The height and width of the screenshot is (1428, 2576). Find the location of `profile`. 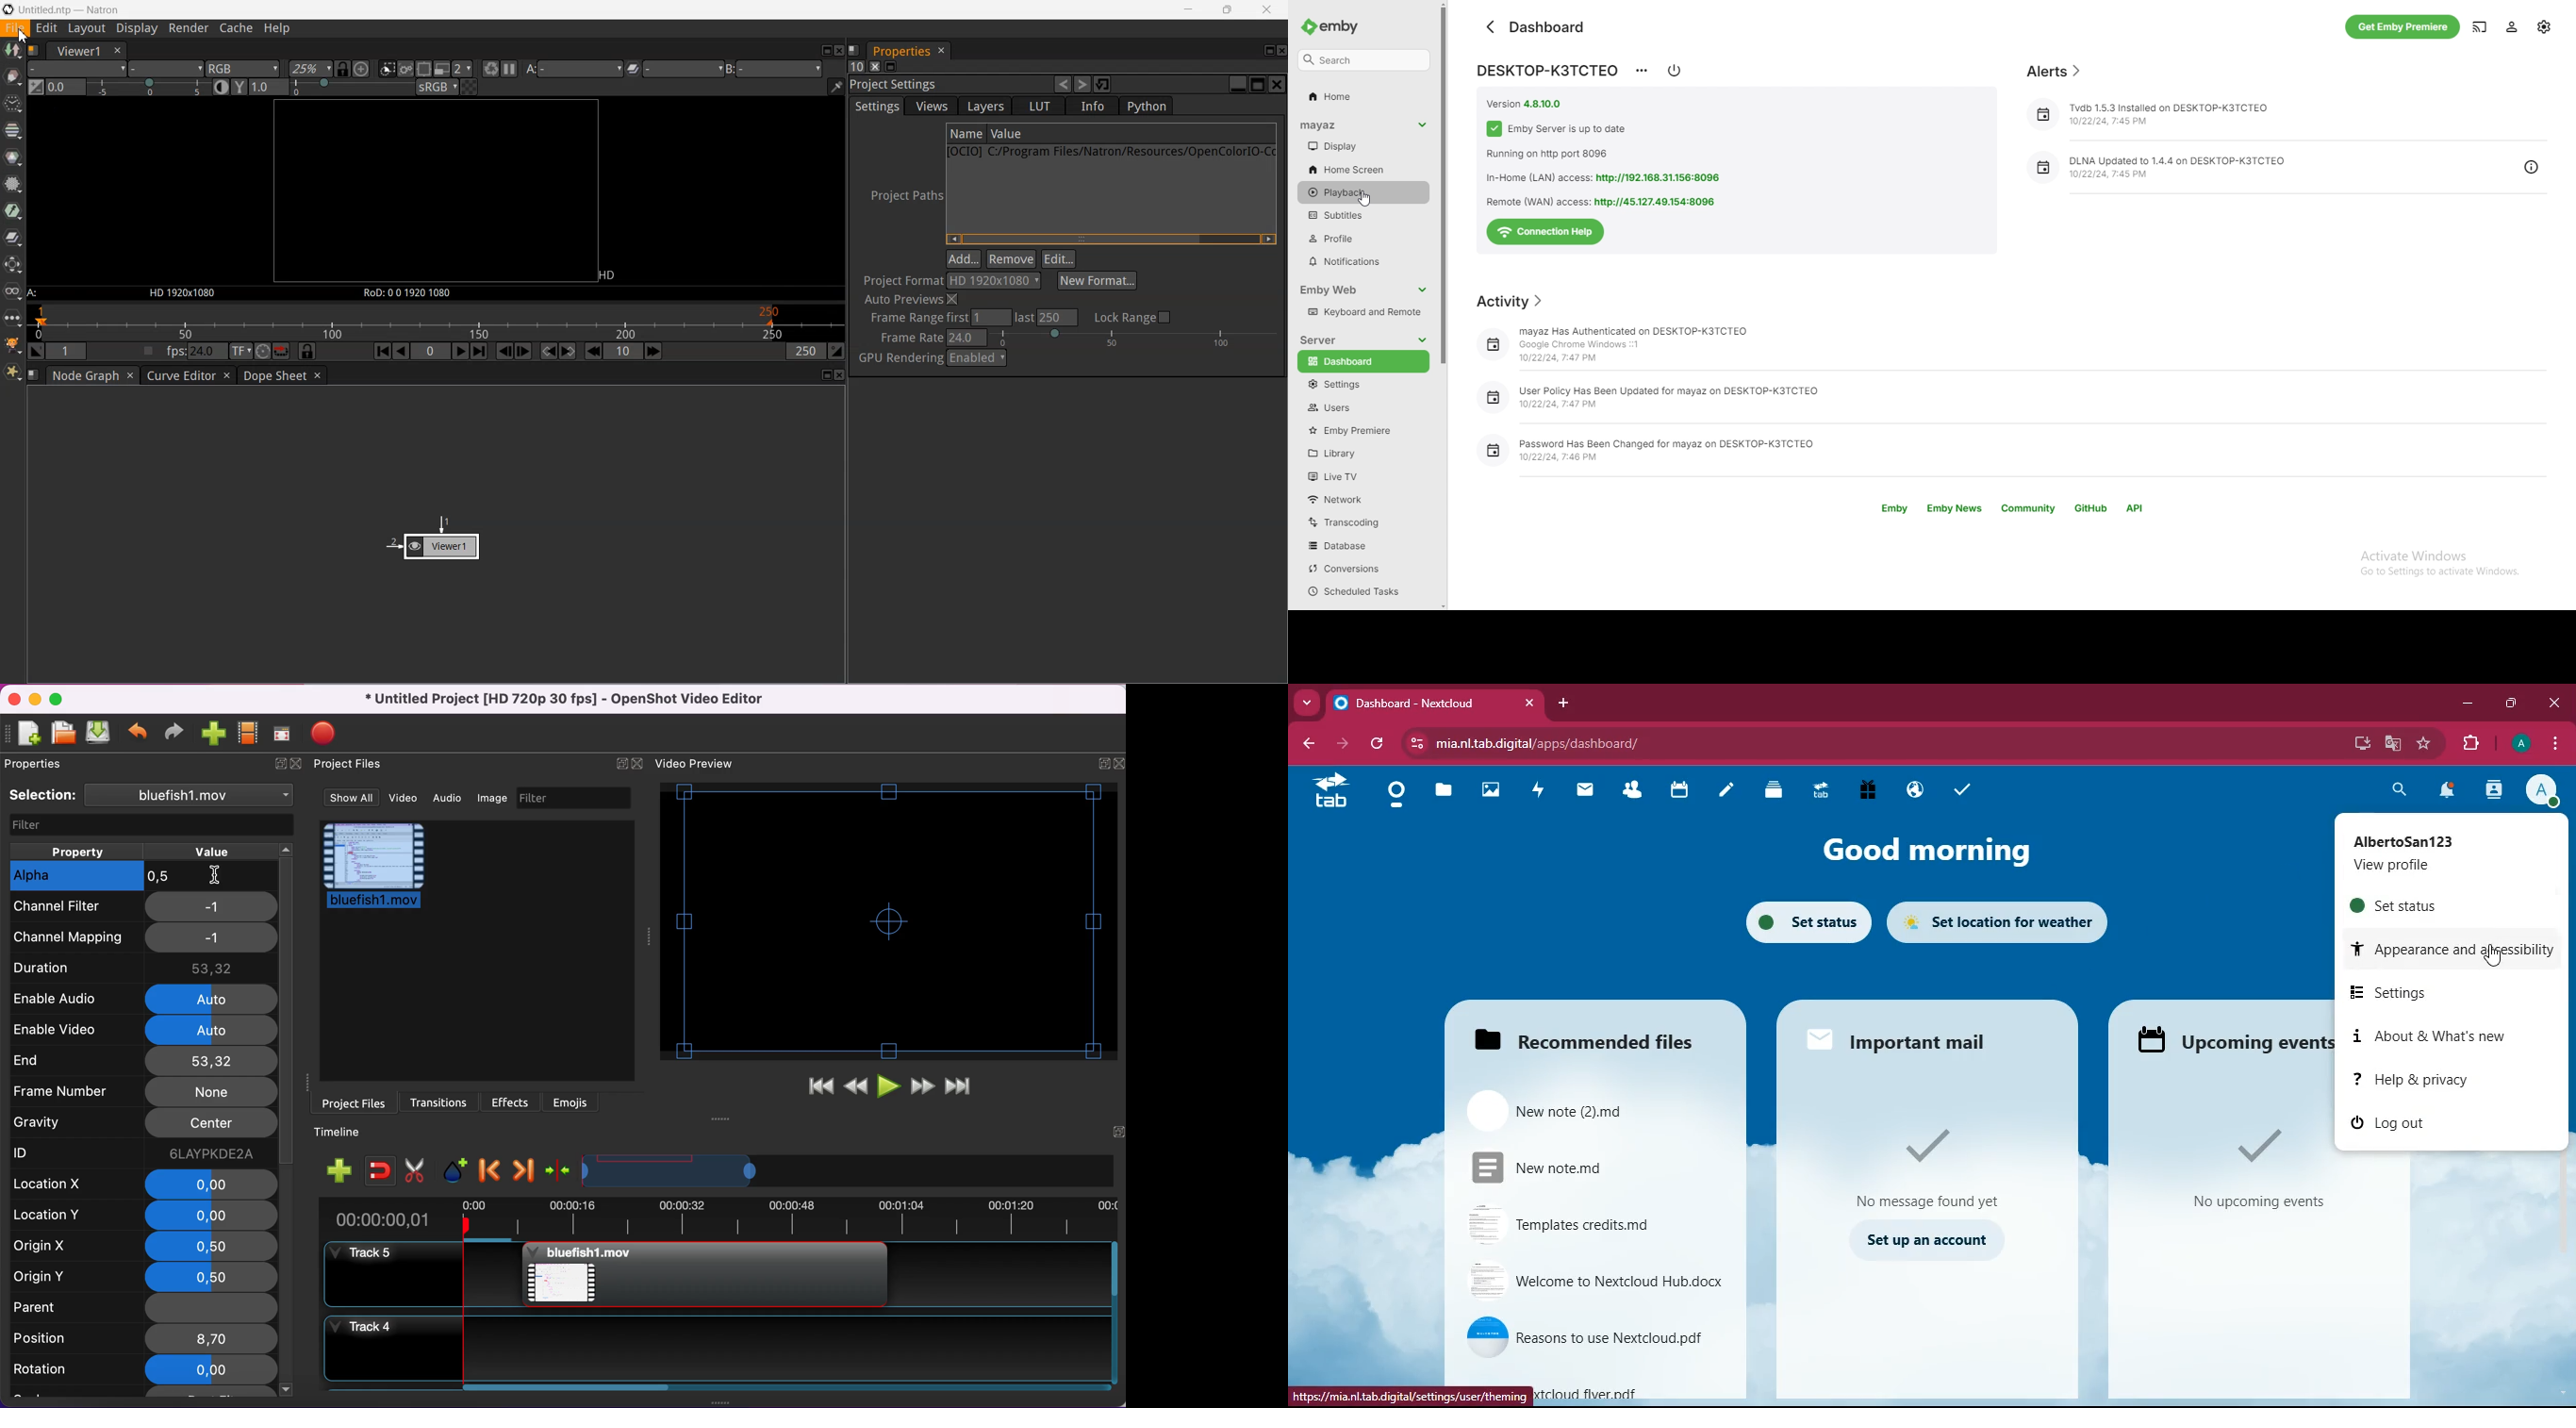

profile is located at coordinates (2517, 743).